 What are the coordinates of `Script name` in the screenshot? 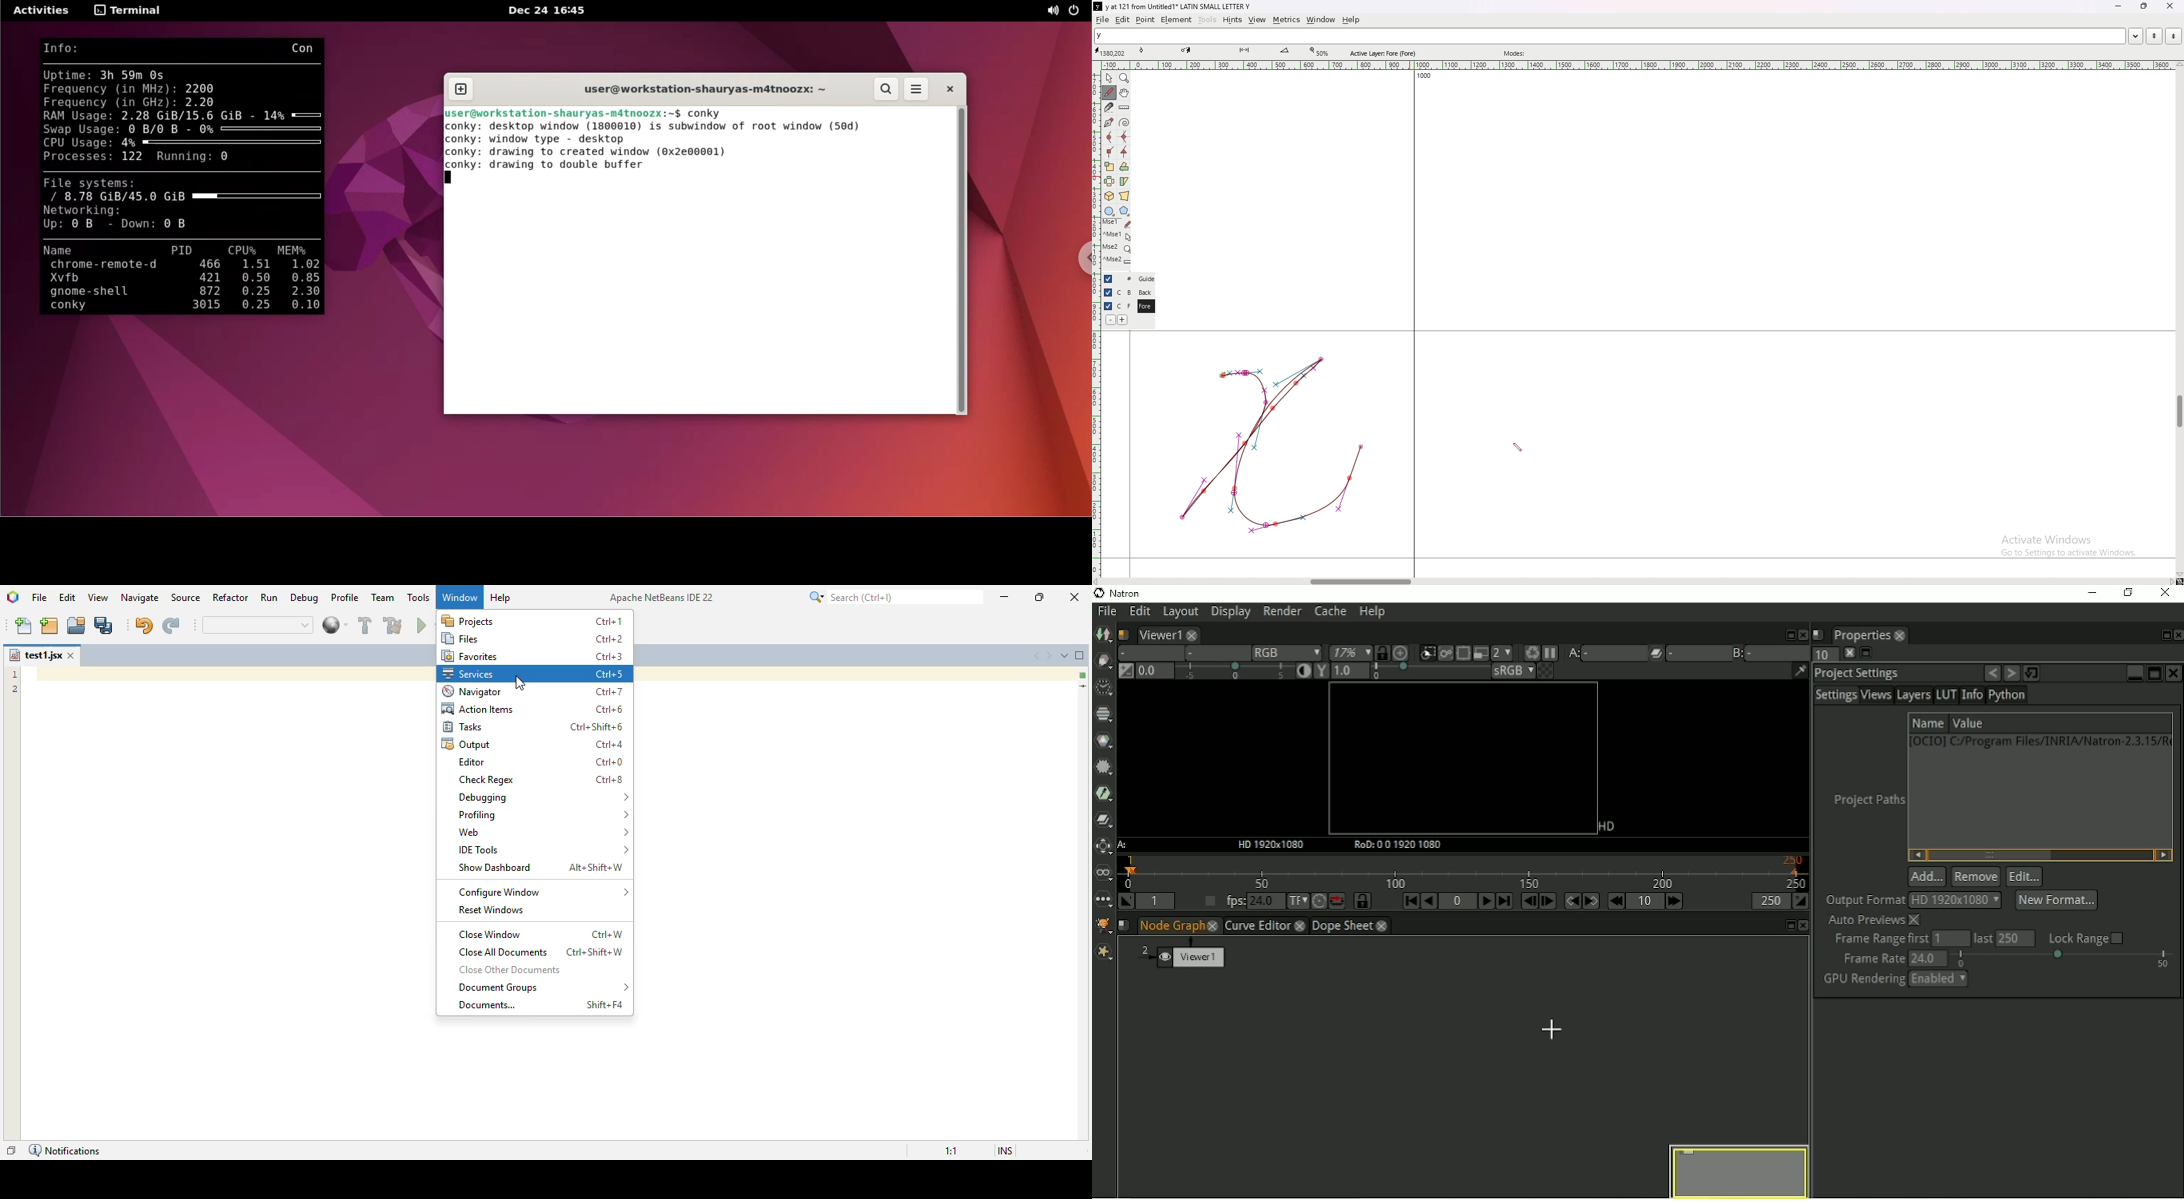 It's located at (1123, 633).